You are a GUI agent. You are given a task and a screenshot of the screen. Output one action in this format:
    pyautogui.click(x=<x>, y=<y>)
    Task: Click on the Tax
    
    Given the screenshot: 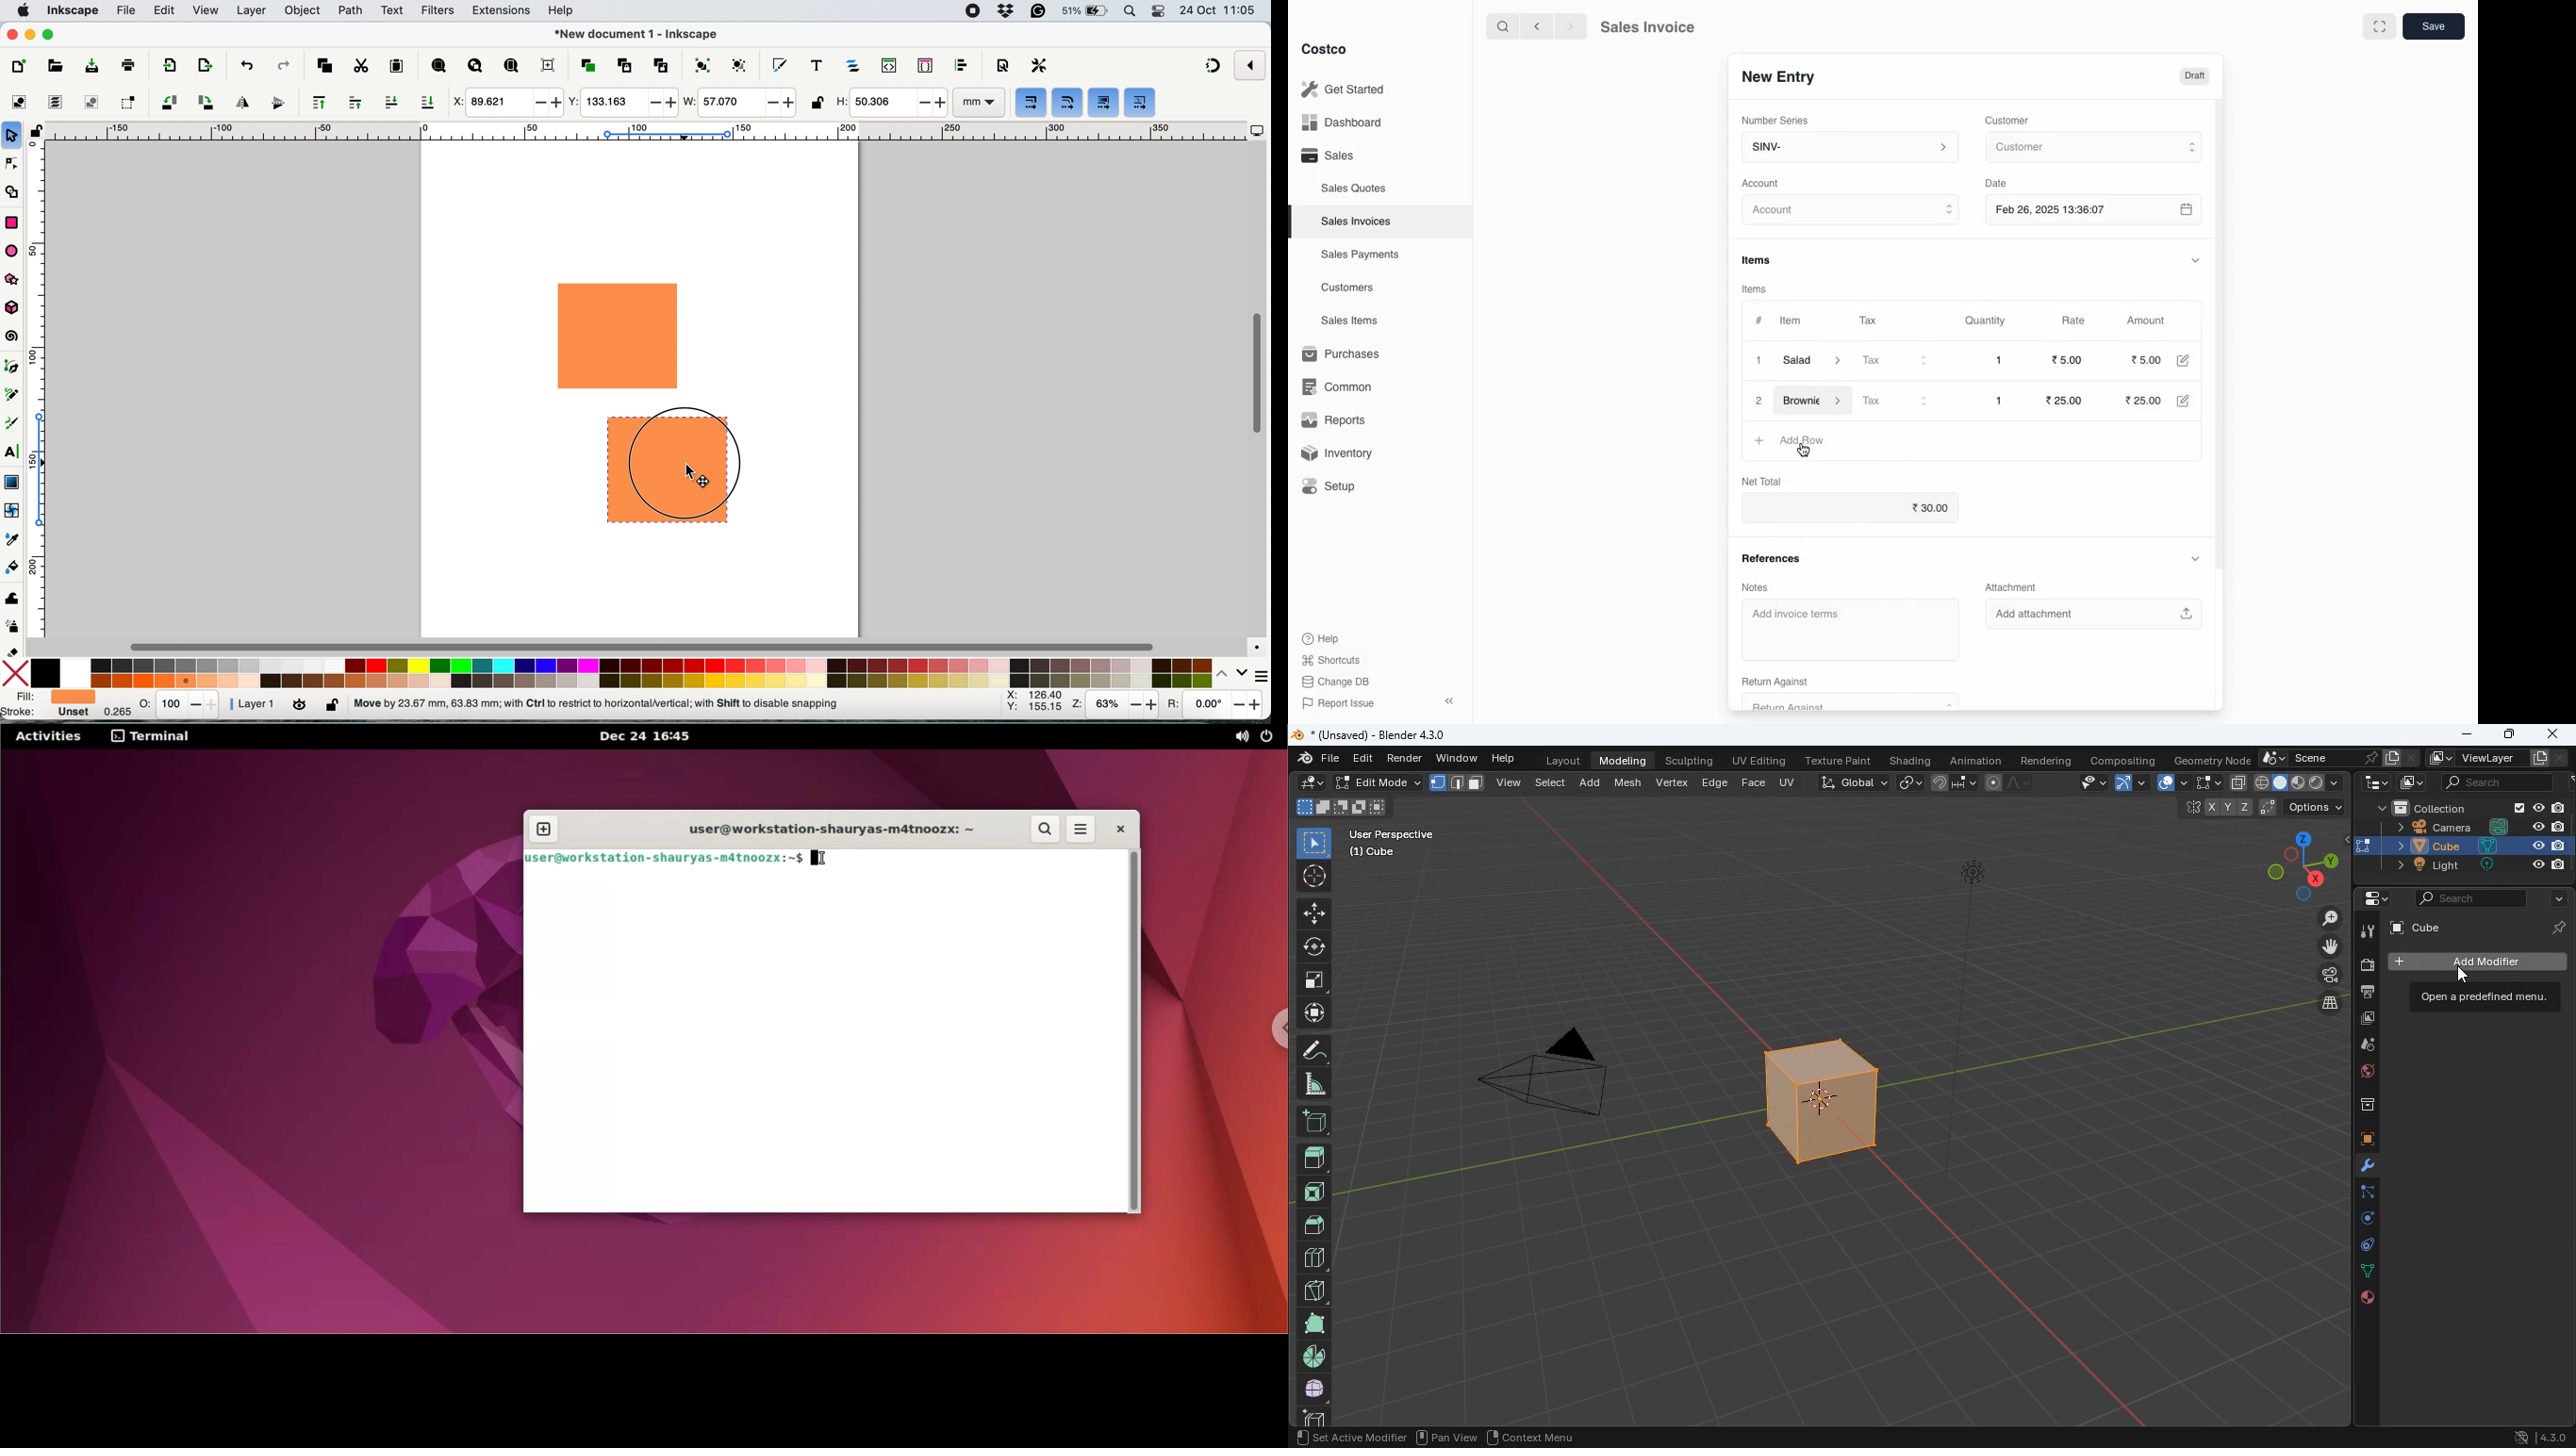 What is the action you would take?
    pyautogui.click(x=1867, y=317)
    